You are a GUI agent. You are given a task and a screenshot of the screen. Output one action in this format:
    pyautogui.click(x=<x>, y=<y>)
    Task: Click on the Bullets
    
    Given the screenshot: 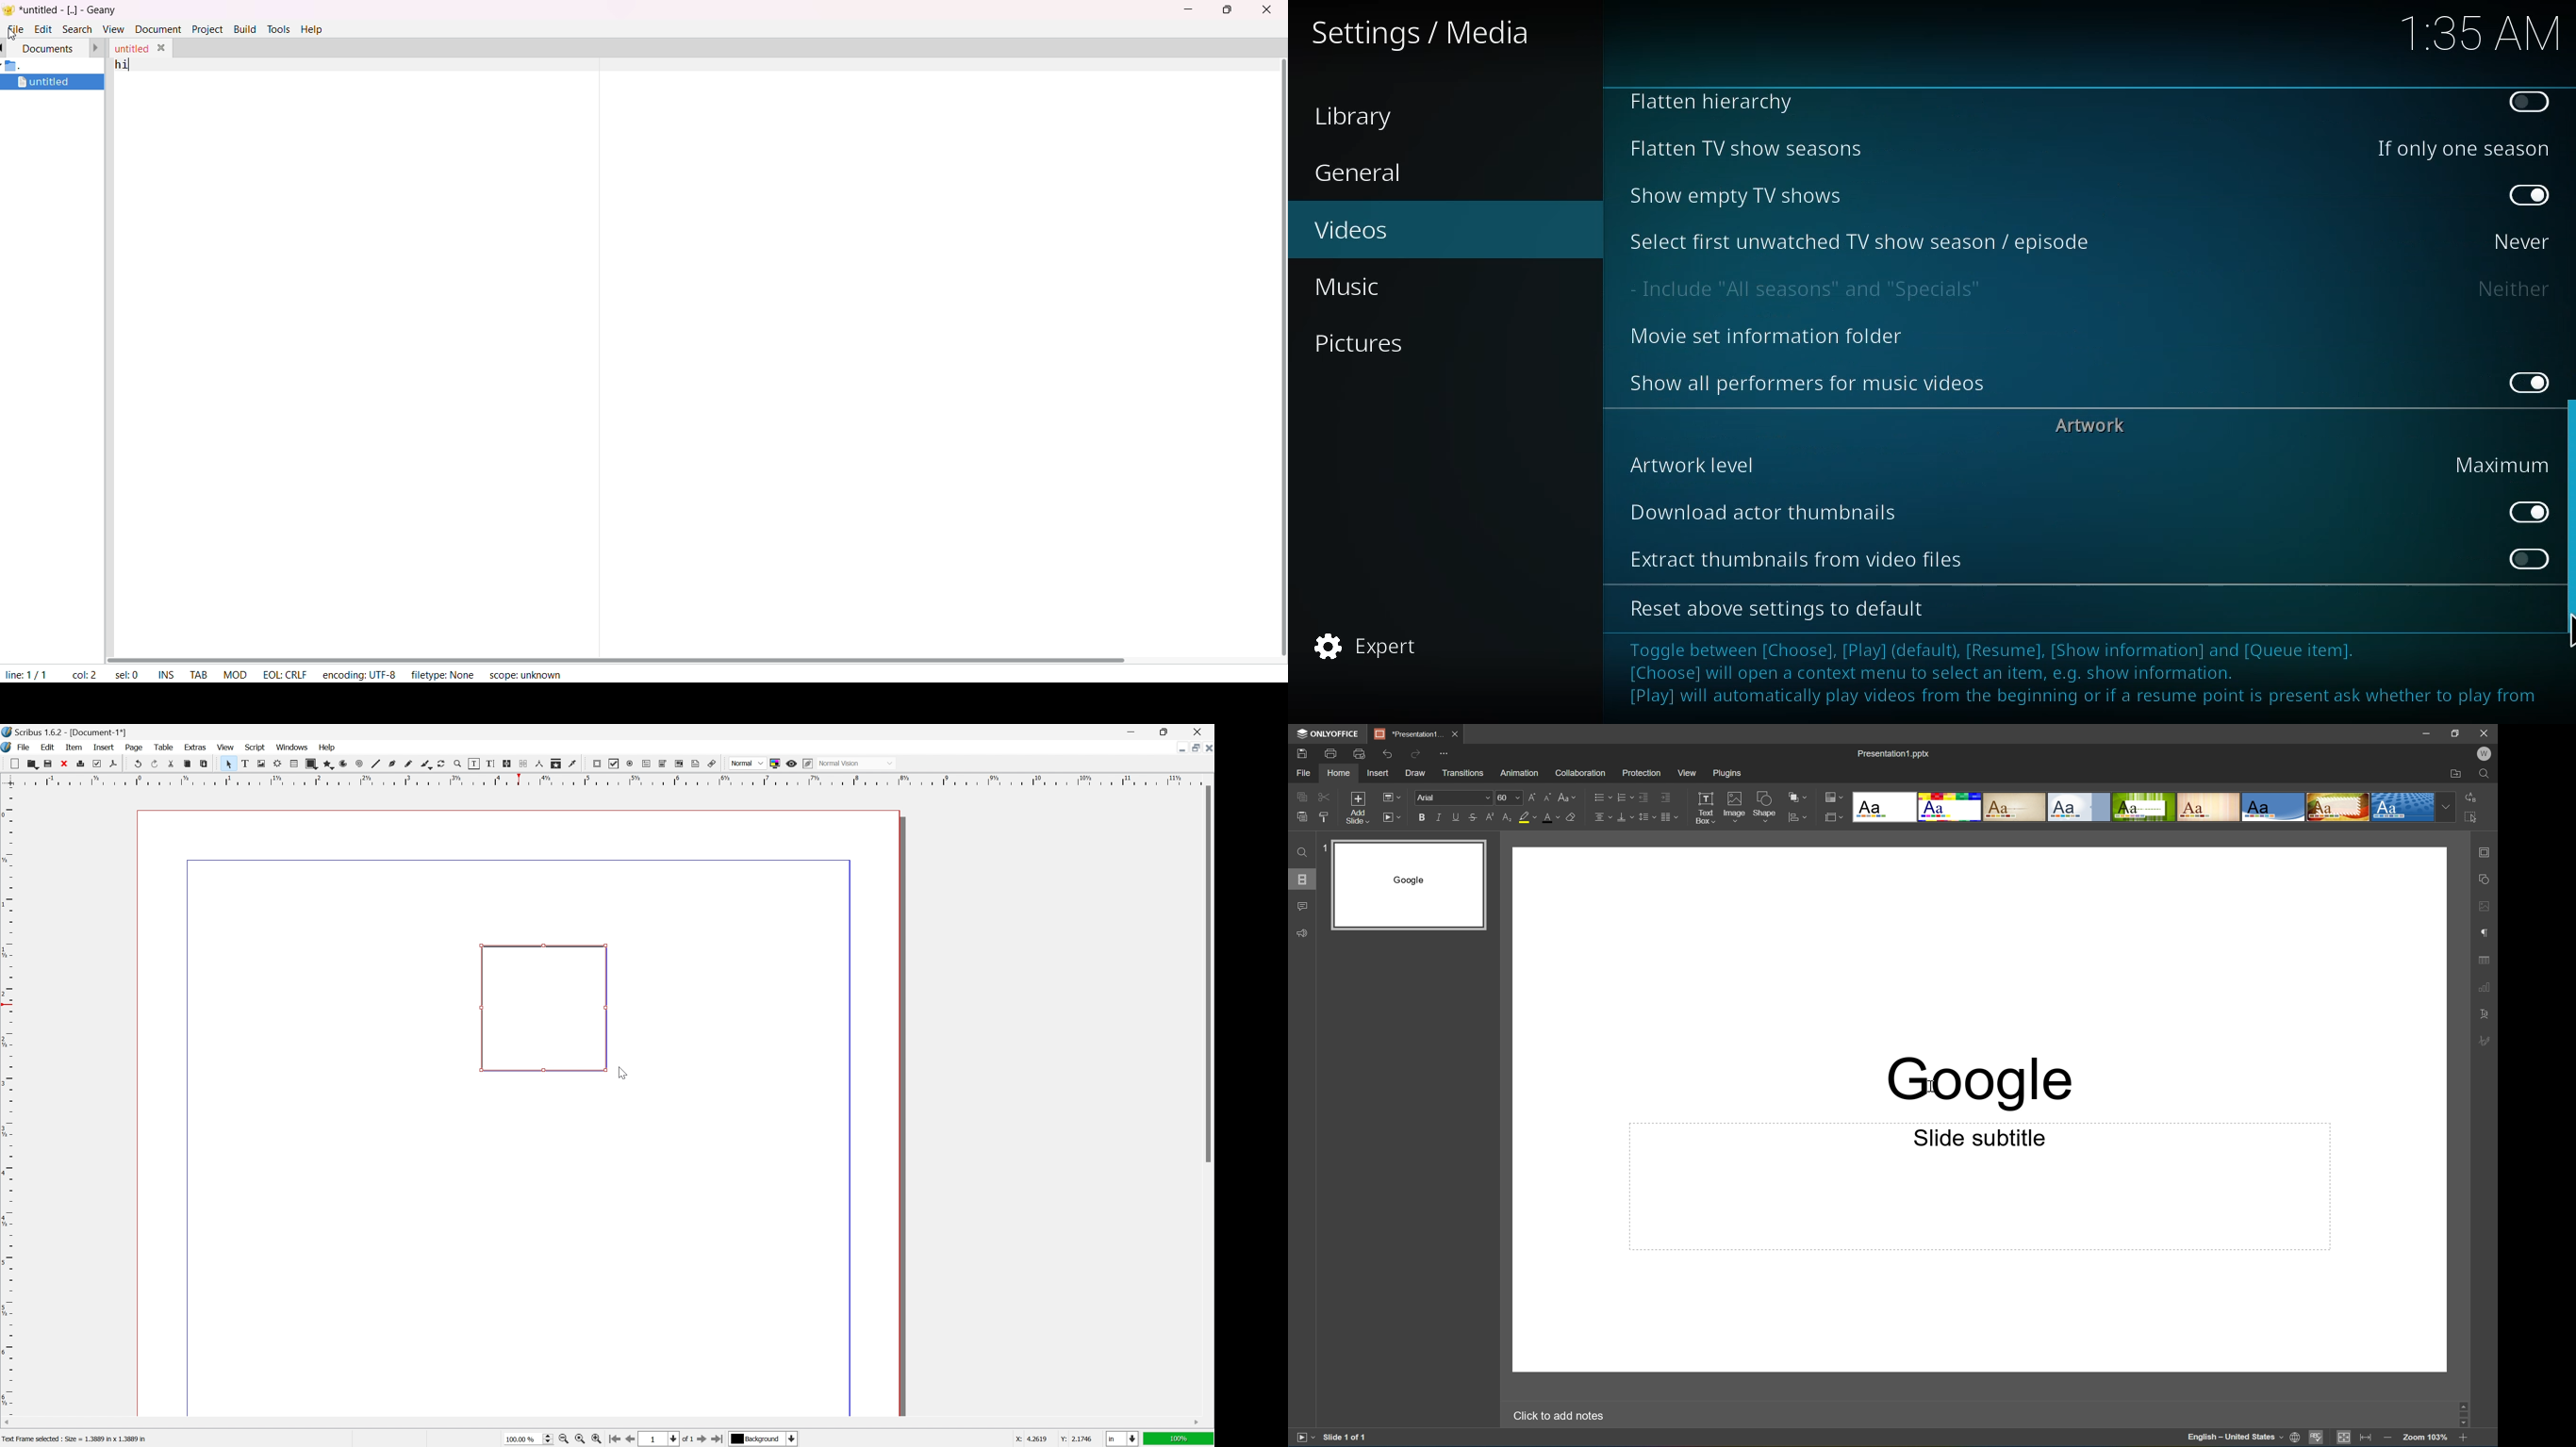 What is the action you would take?
    pyautogui.click(x=1600, y=797)
    